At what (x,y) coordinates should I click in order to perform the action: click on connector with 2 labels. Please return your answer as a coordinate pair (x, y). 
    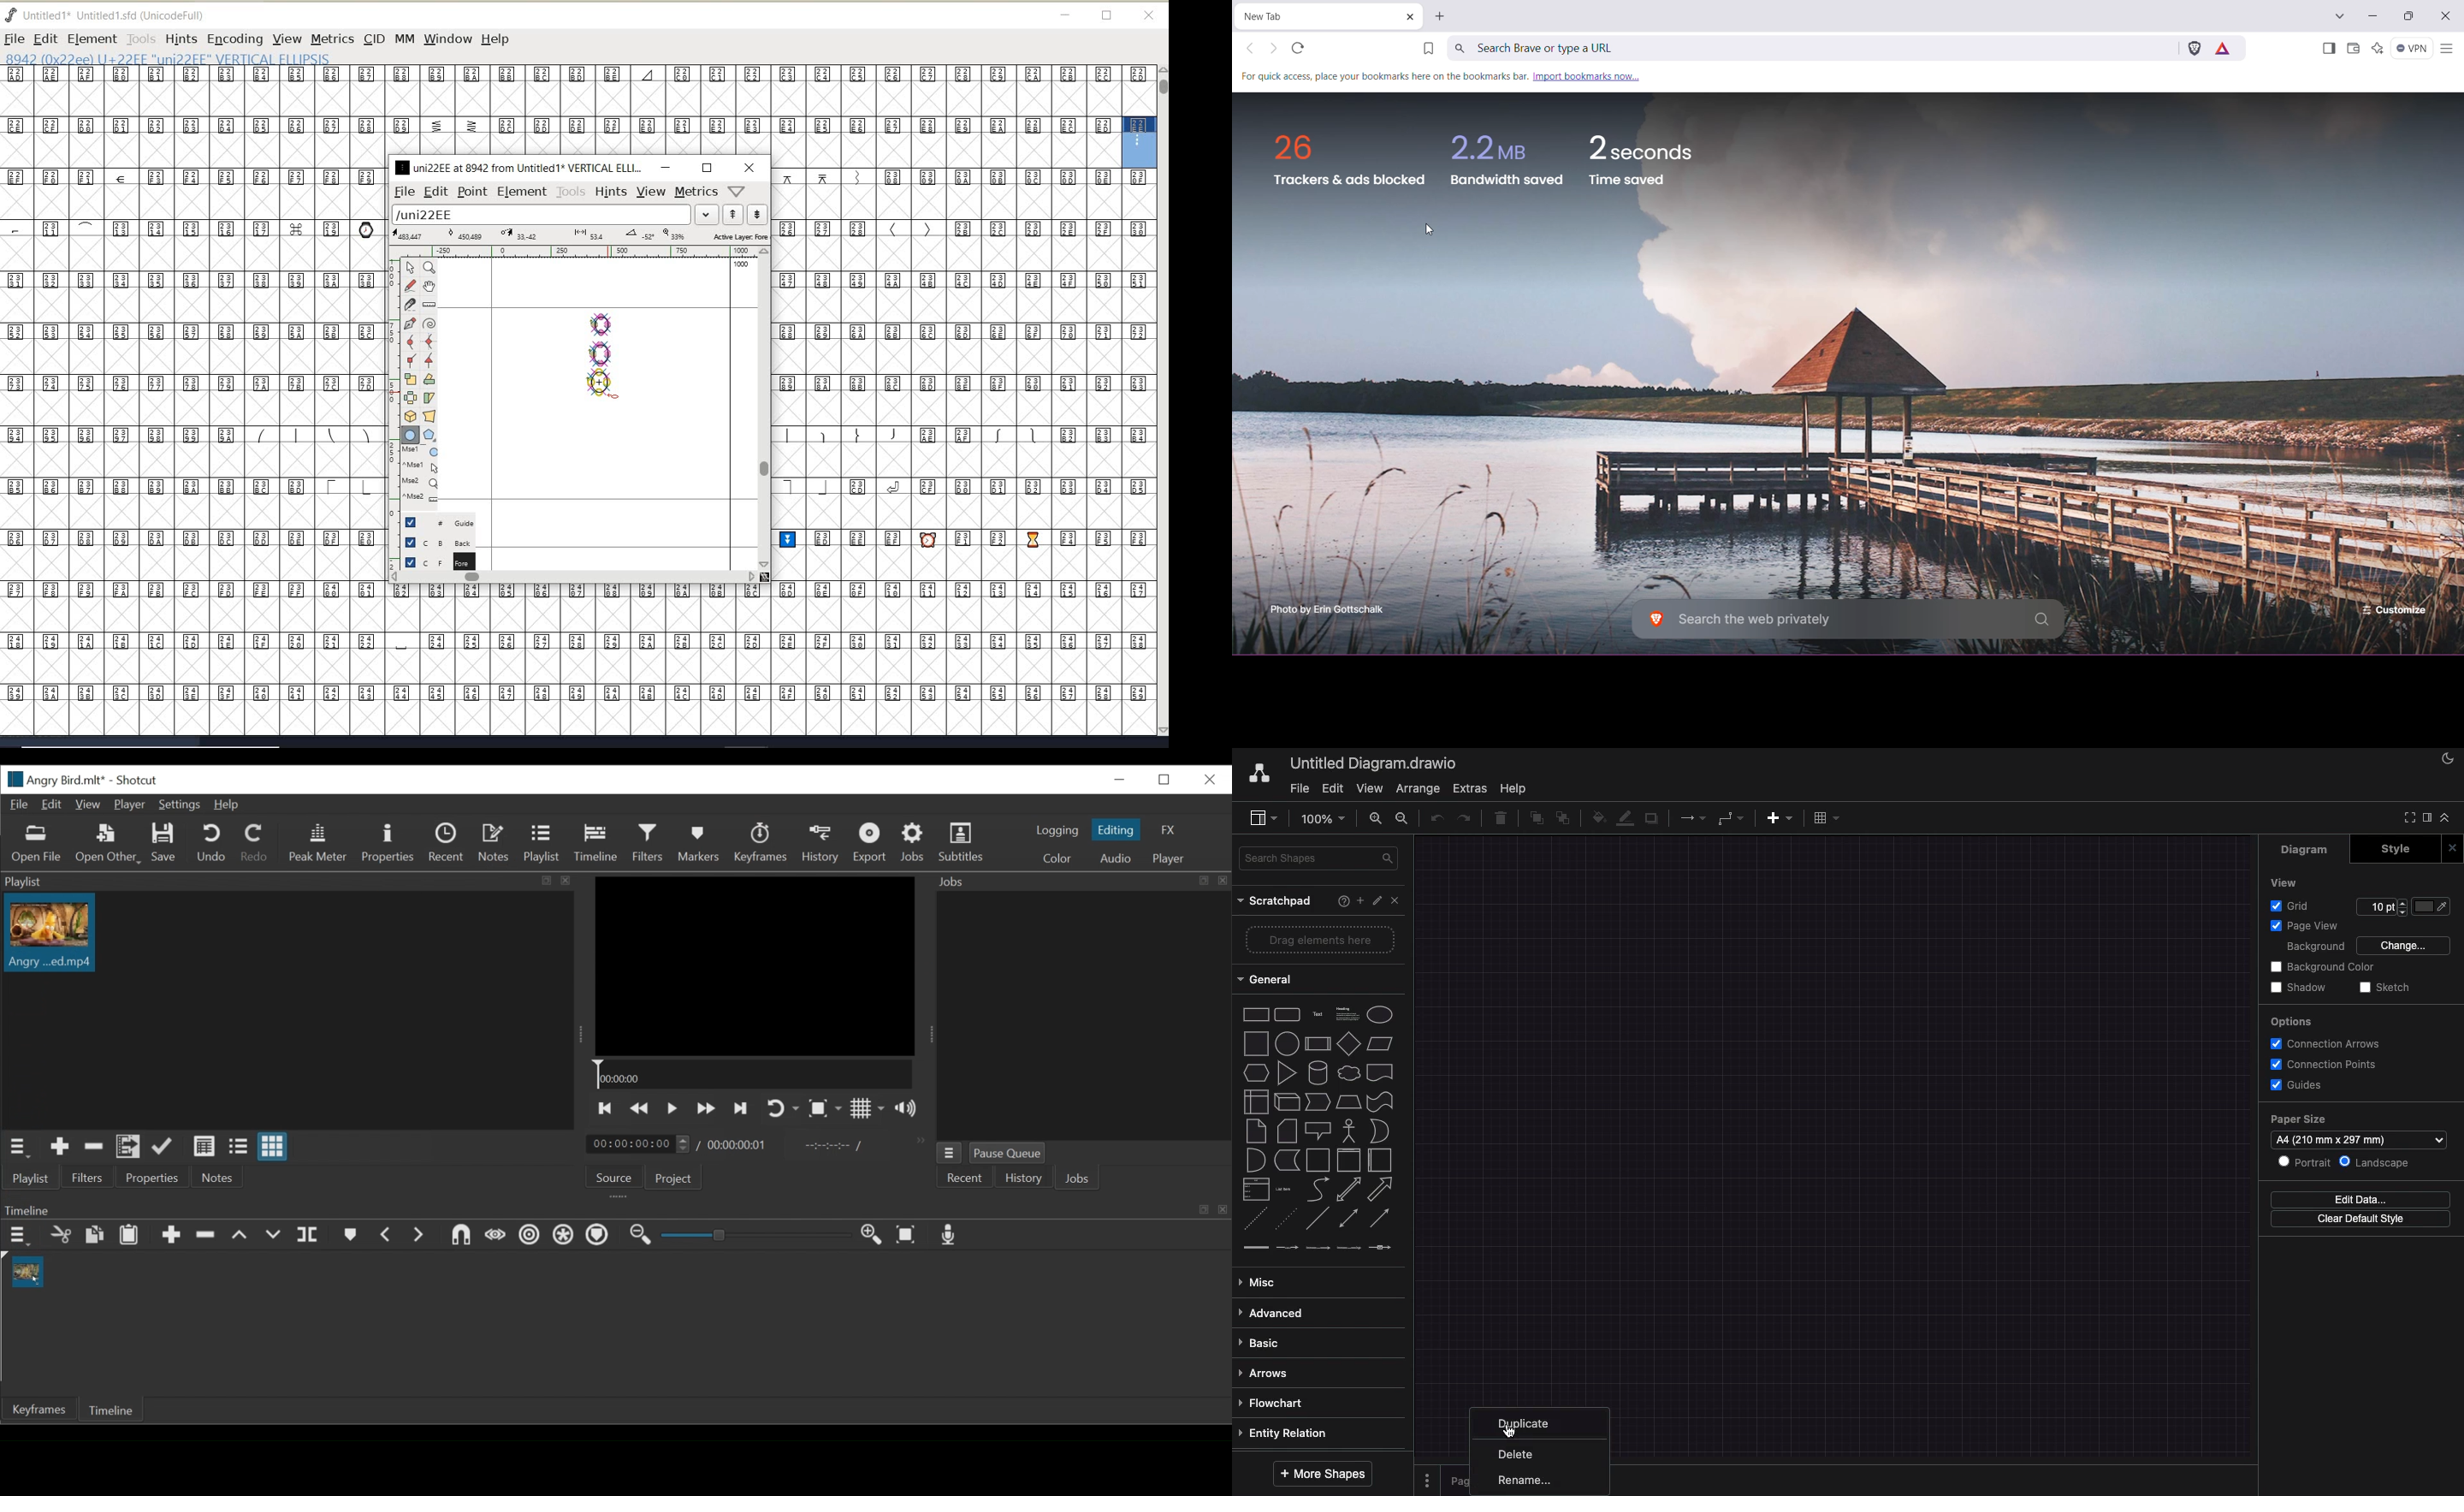
    Looking at the image, I should click on (1318, 1247).